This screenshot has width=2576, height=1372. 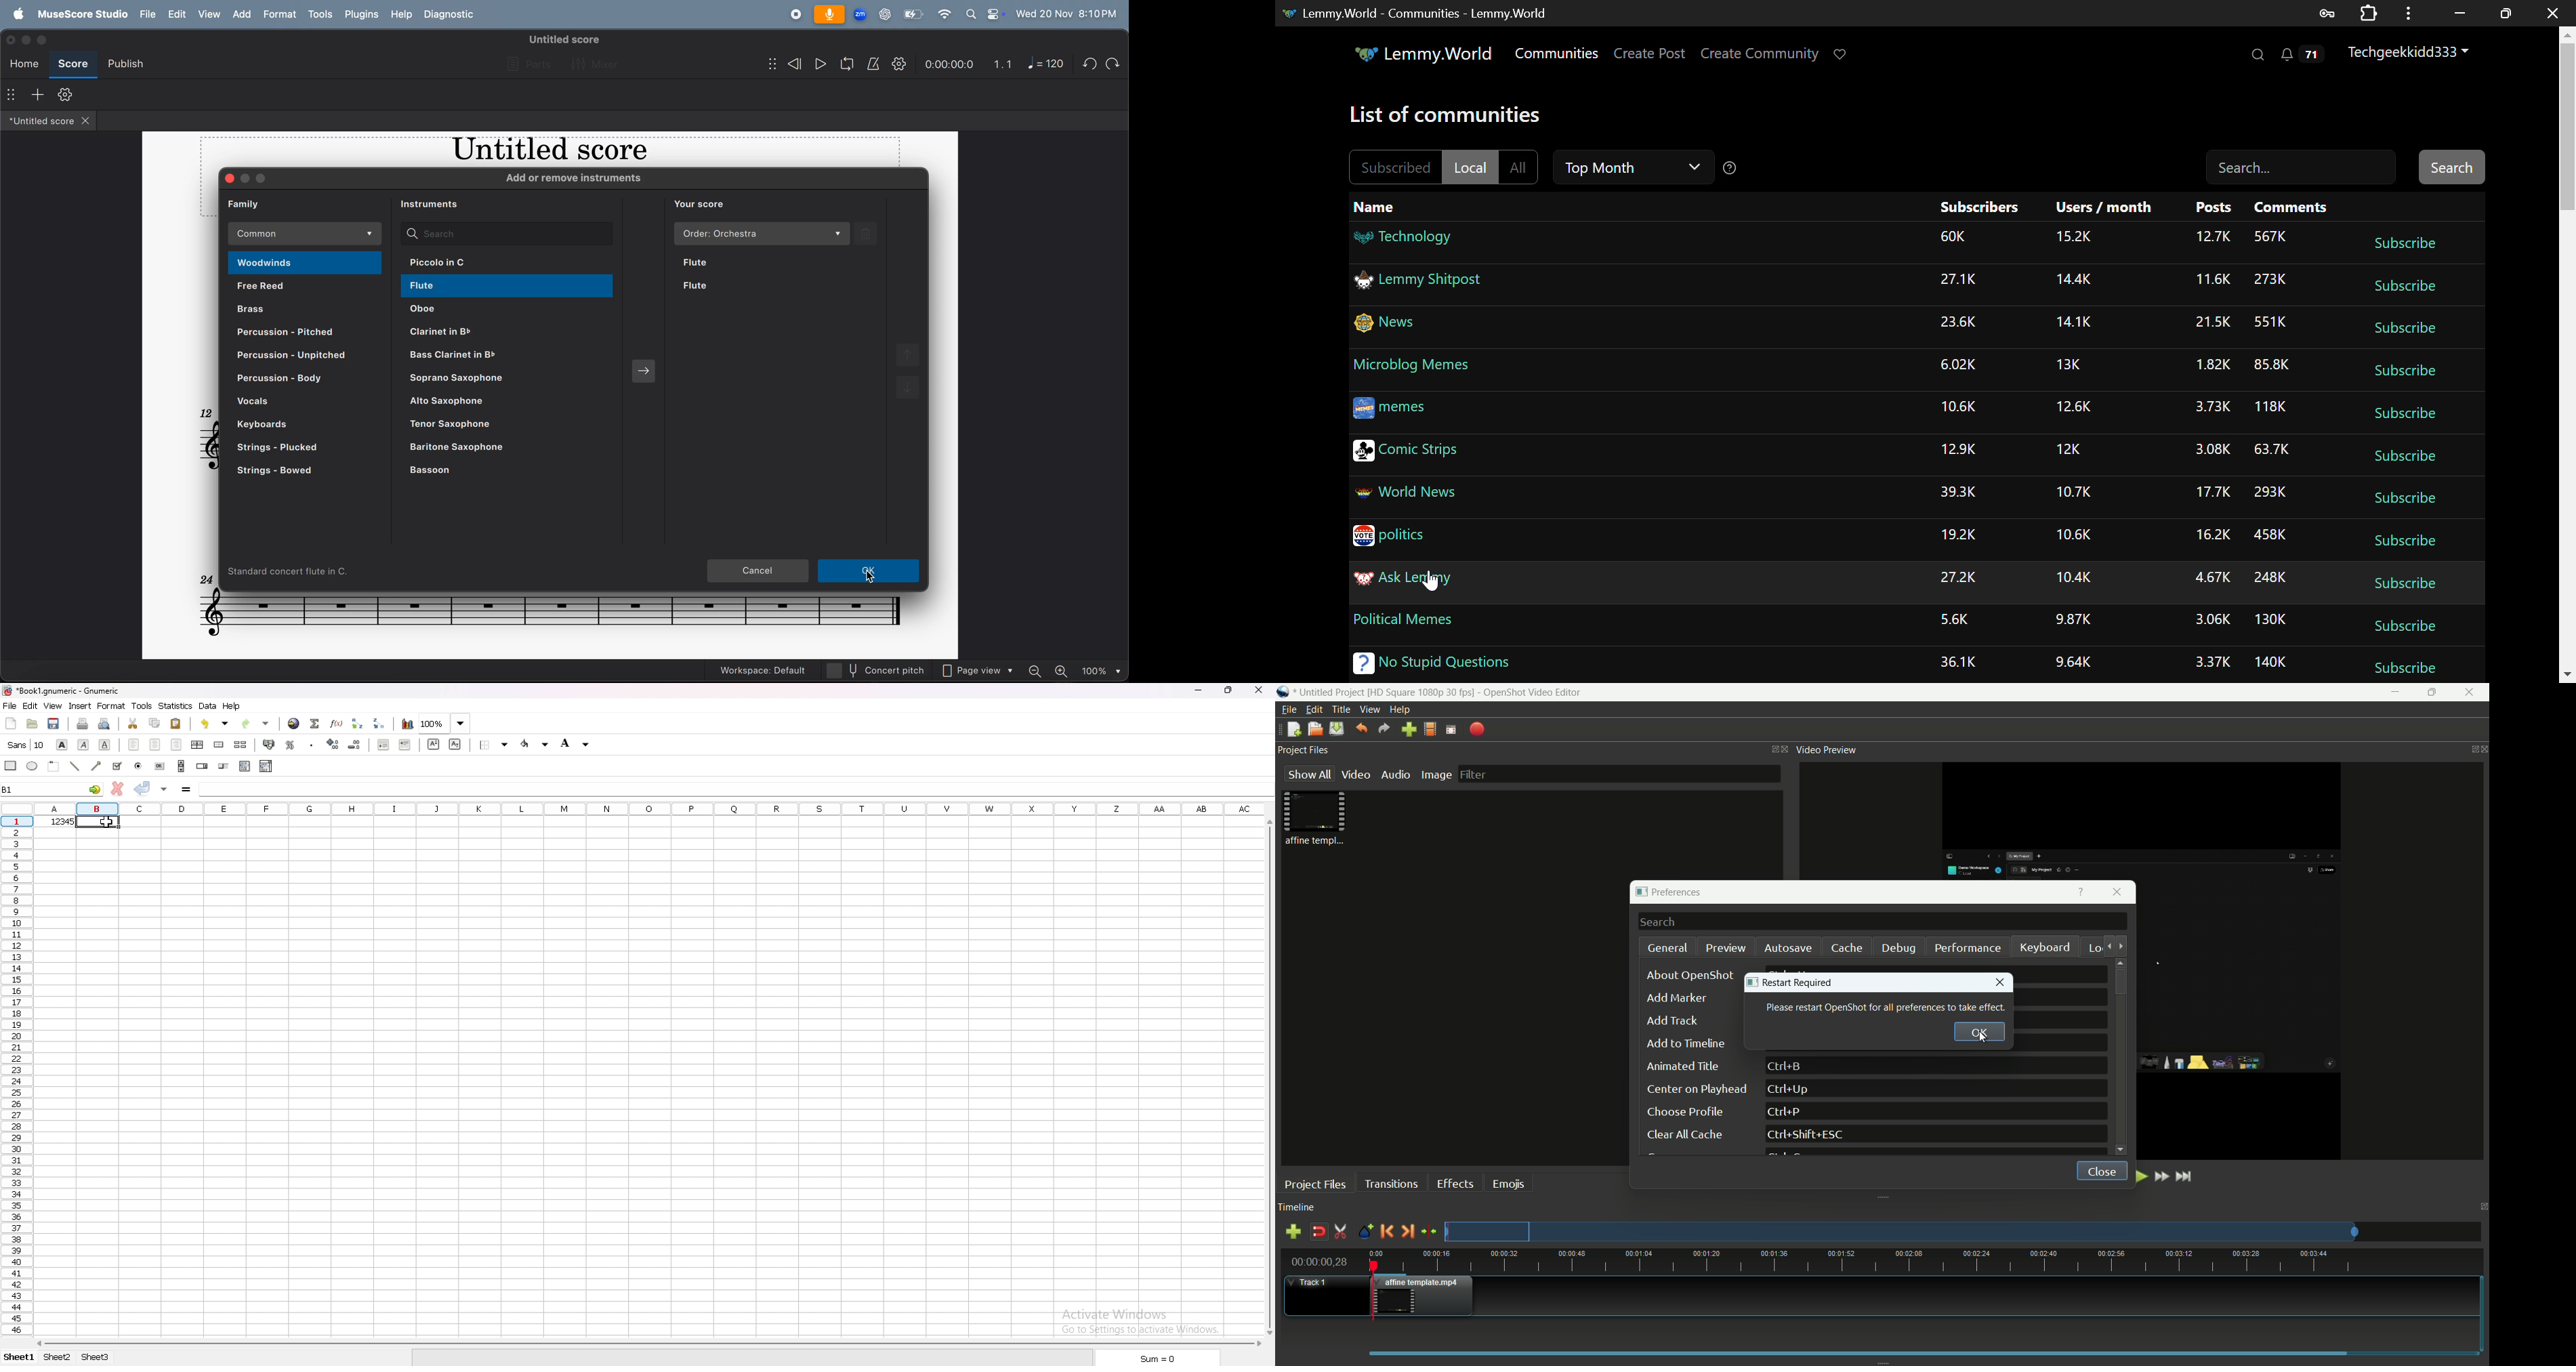 I want to click on tenor saxophone, so click(x=504, y=425).